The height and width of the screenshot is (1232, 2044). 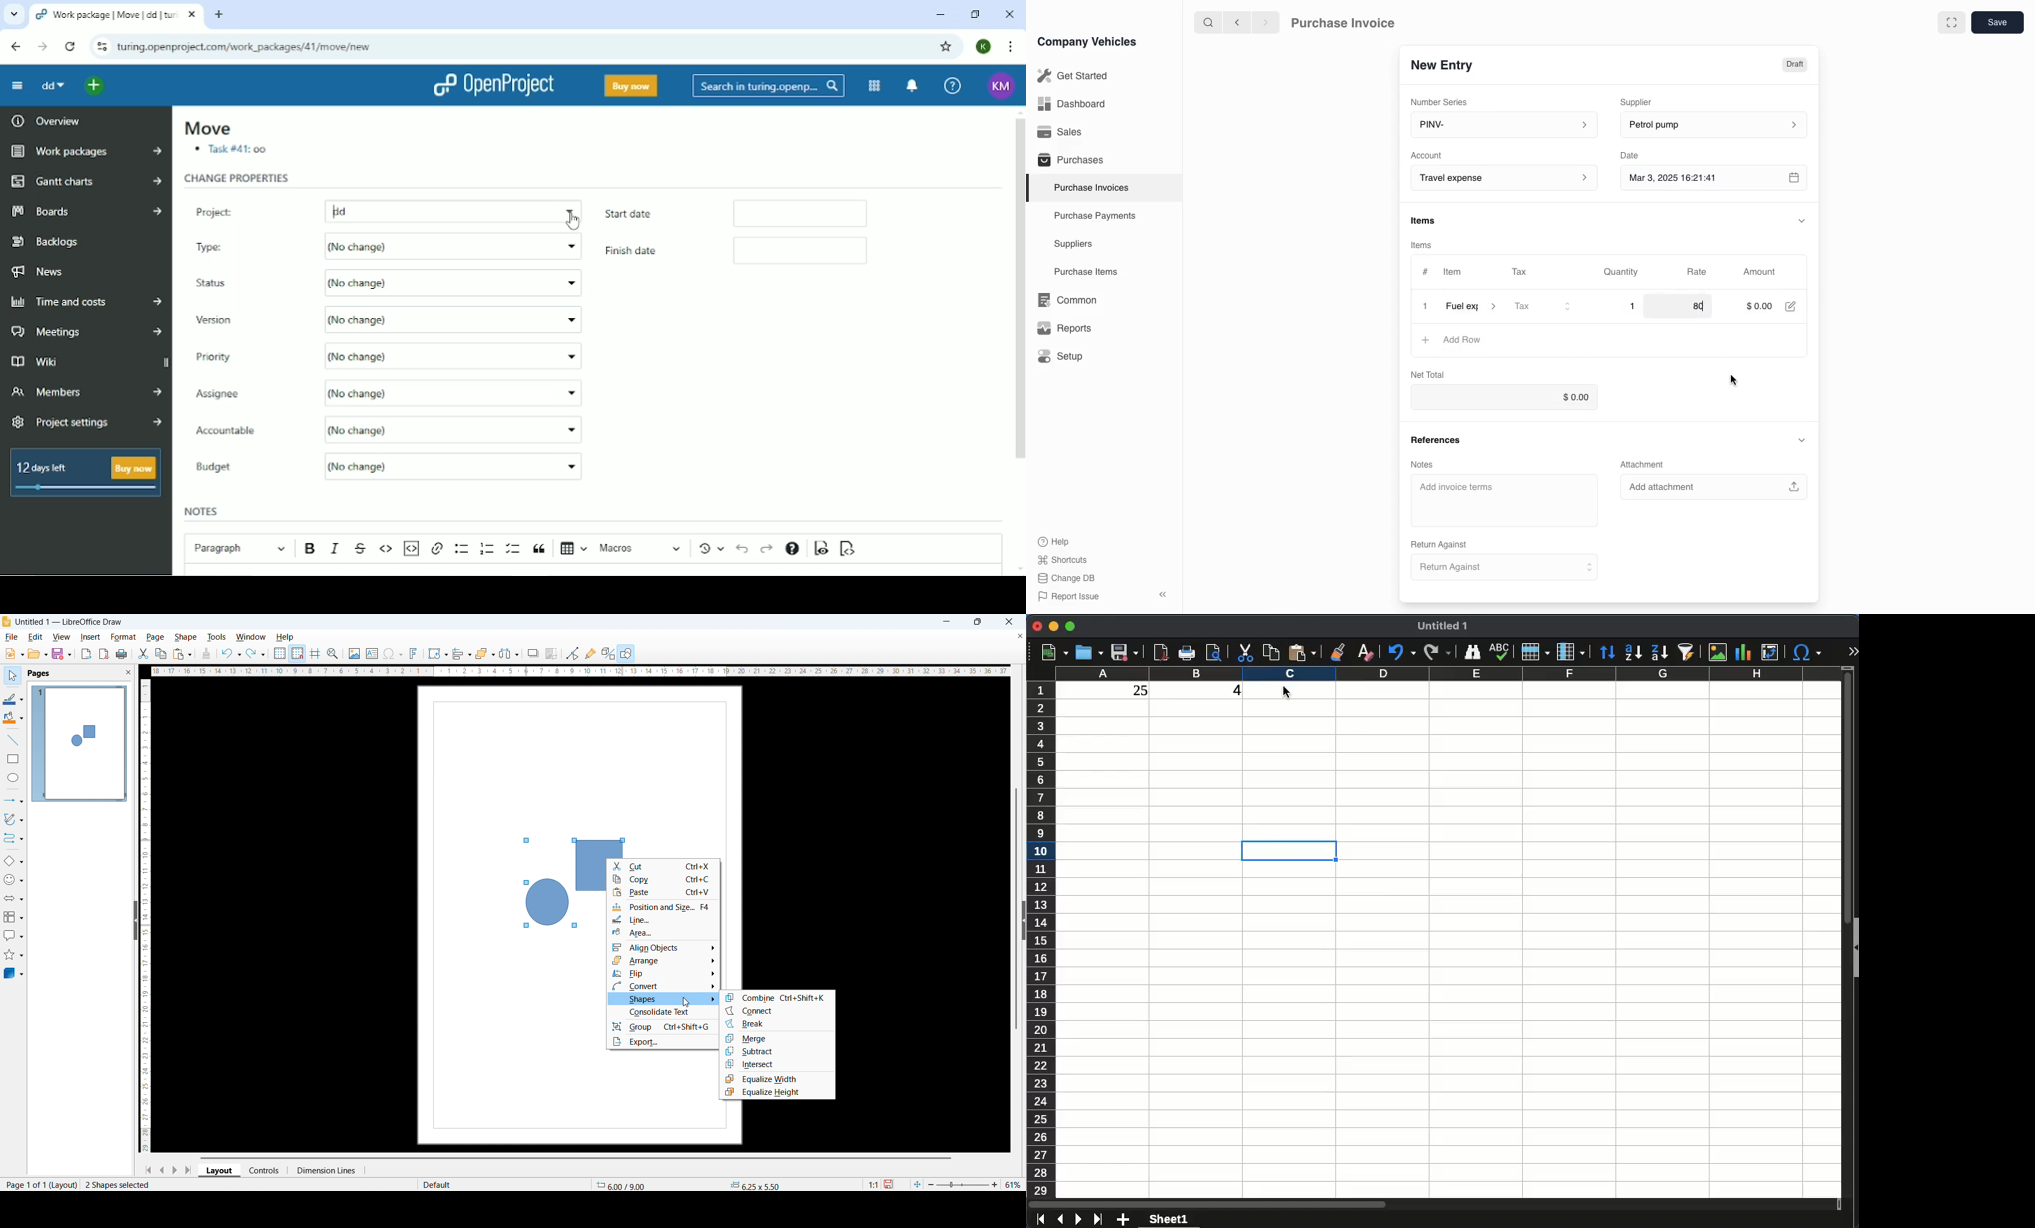 I want to click on Move, so click(x=207, y=129).